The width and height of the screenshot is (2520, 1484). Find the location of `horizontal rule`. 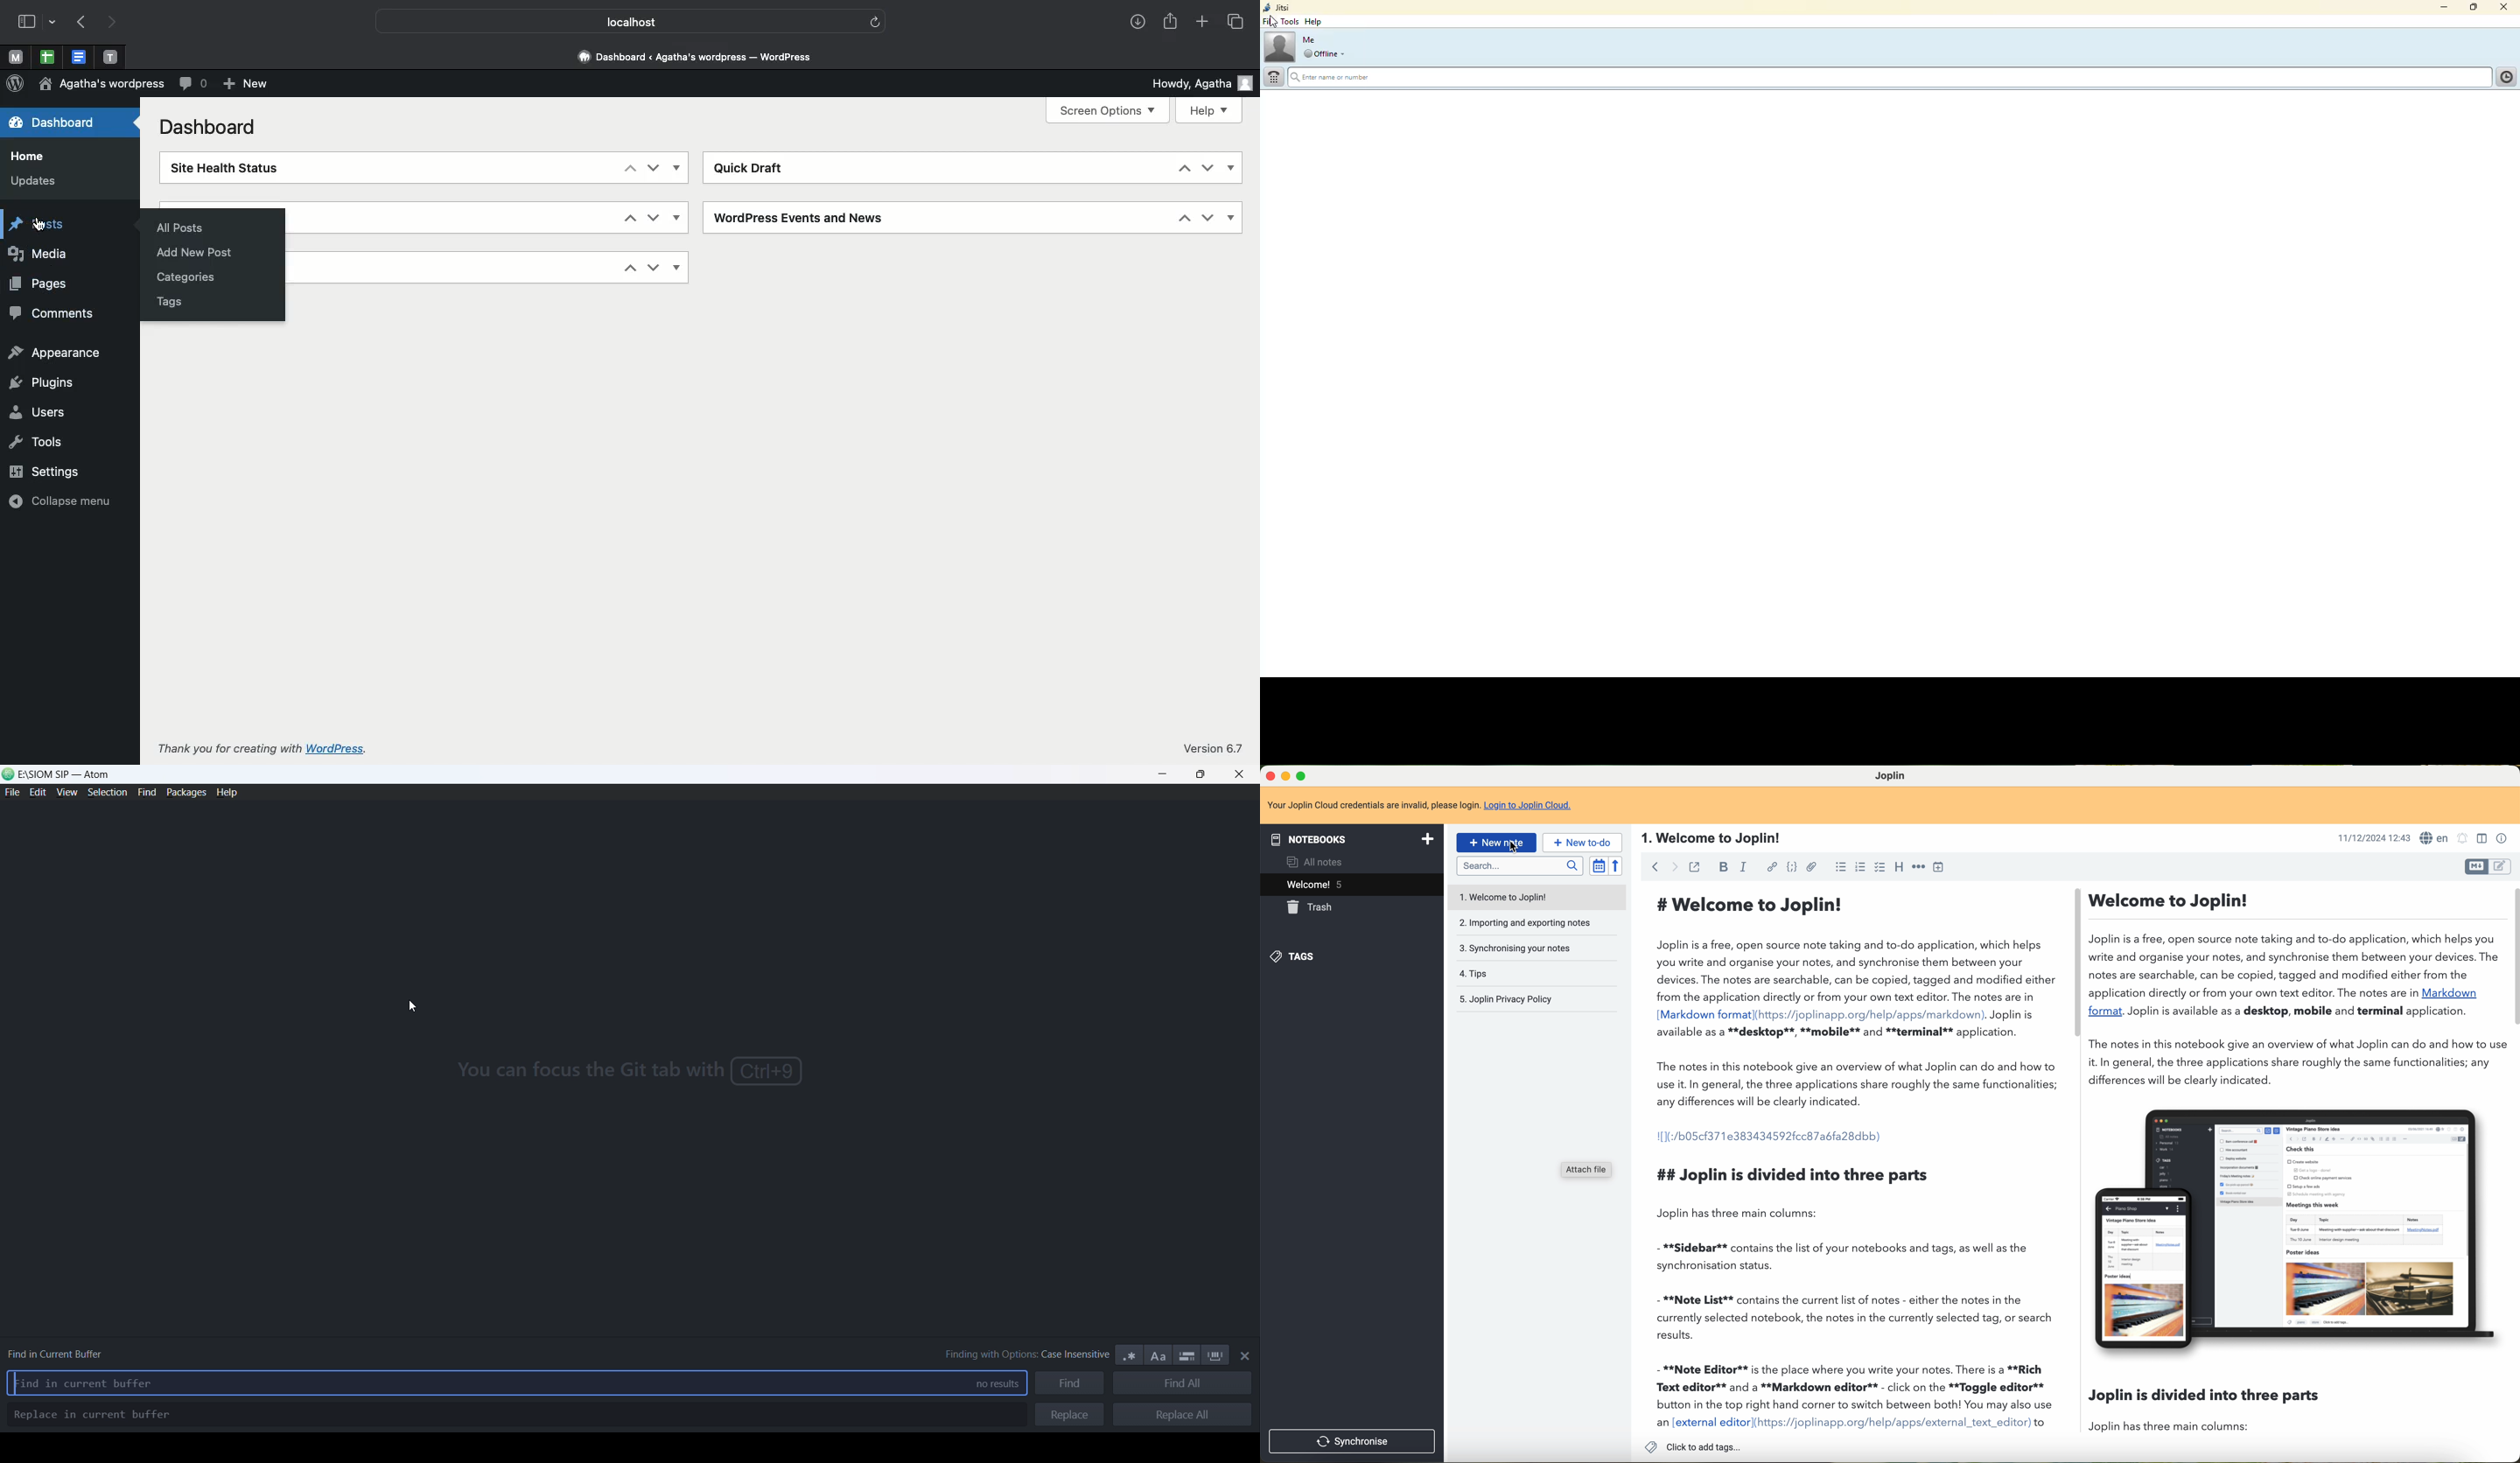

horizontal rule is located at coordinates (1919, 868).